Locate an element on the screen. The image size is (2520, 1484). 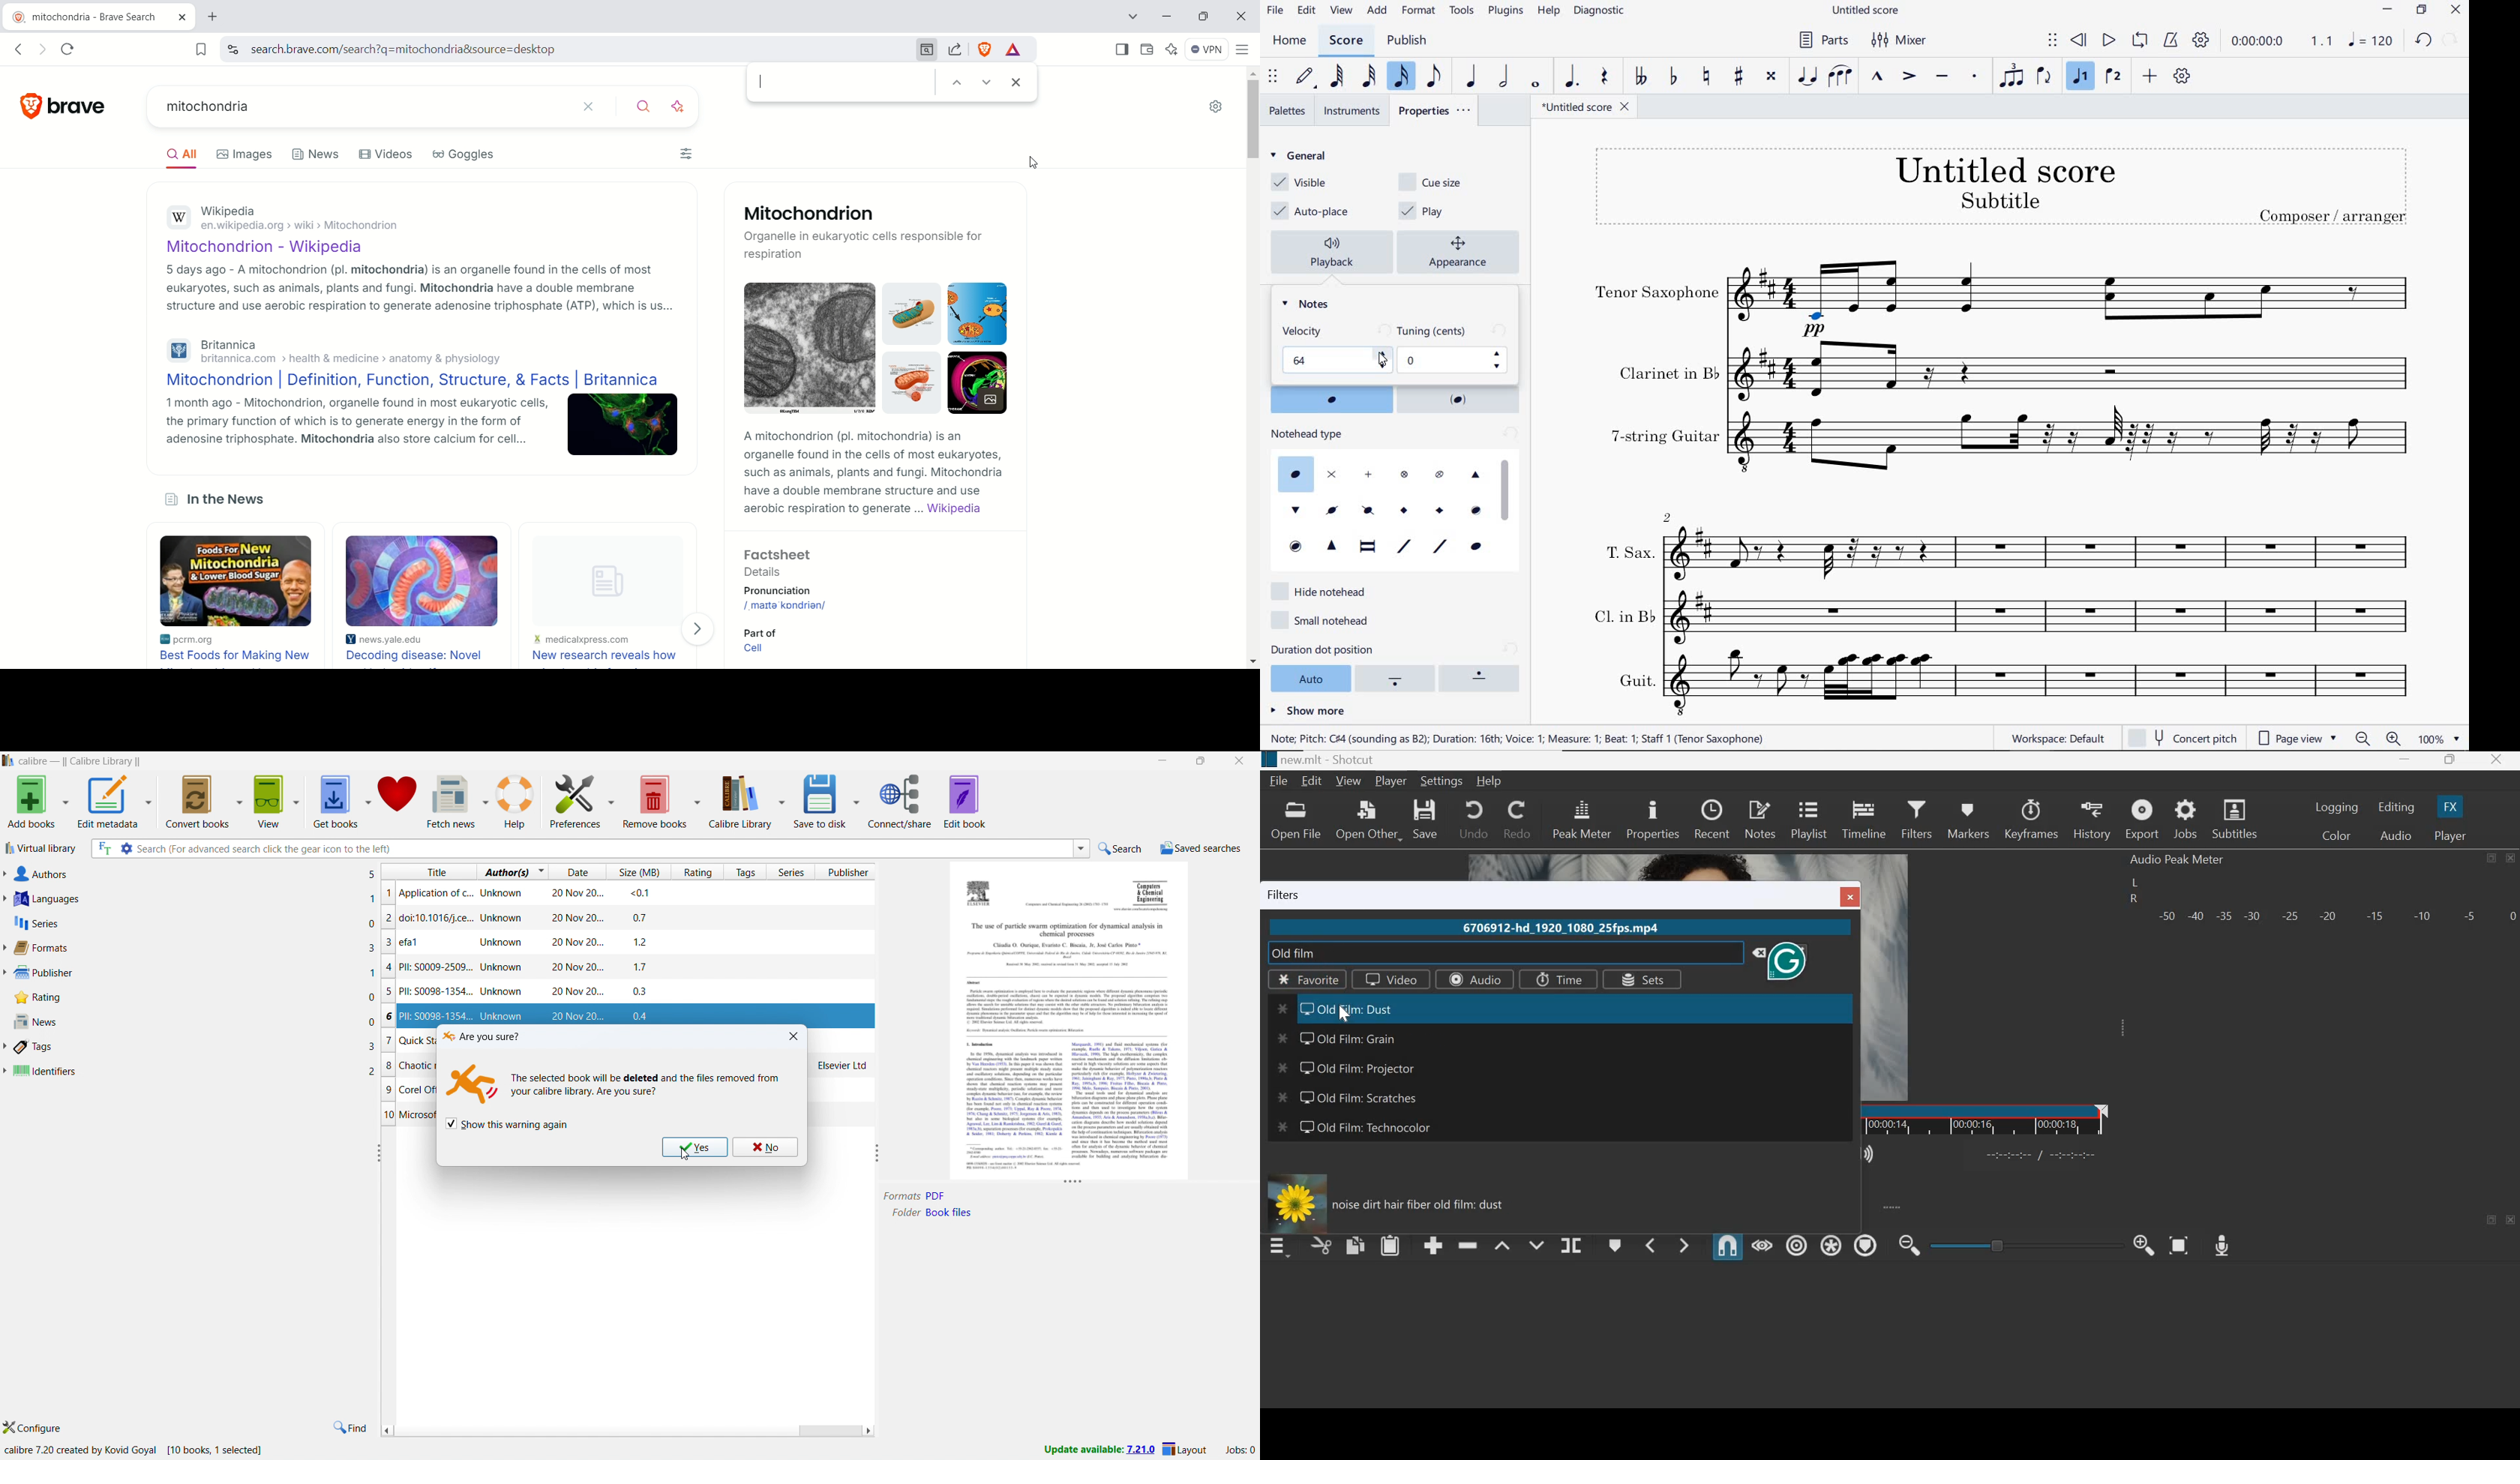
sort by size is located at coordinates (637, 872).